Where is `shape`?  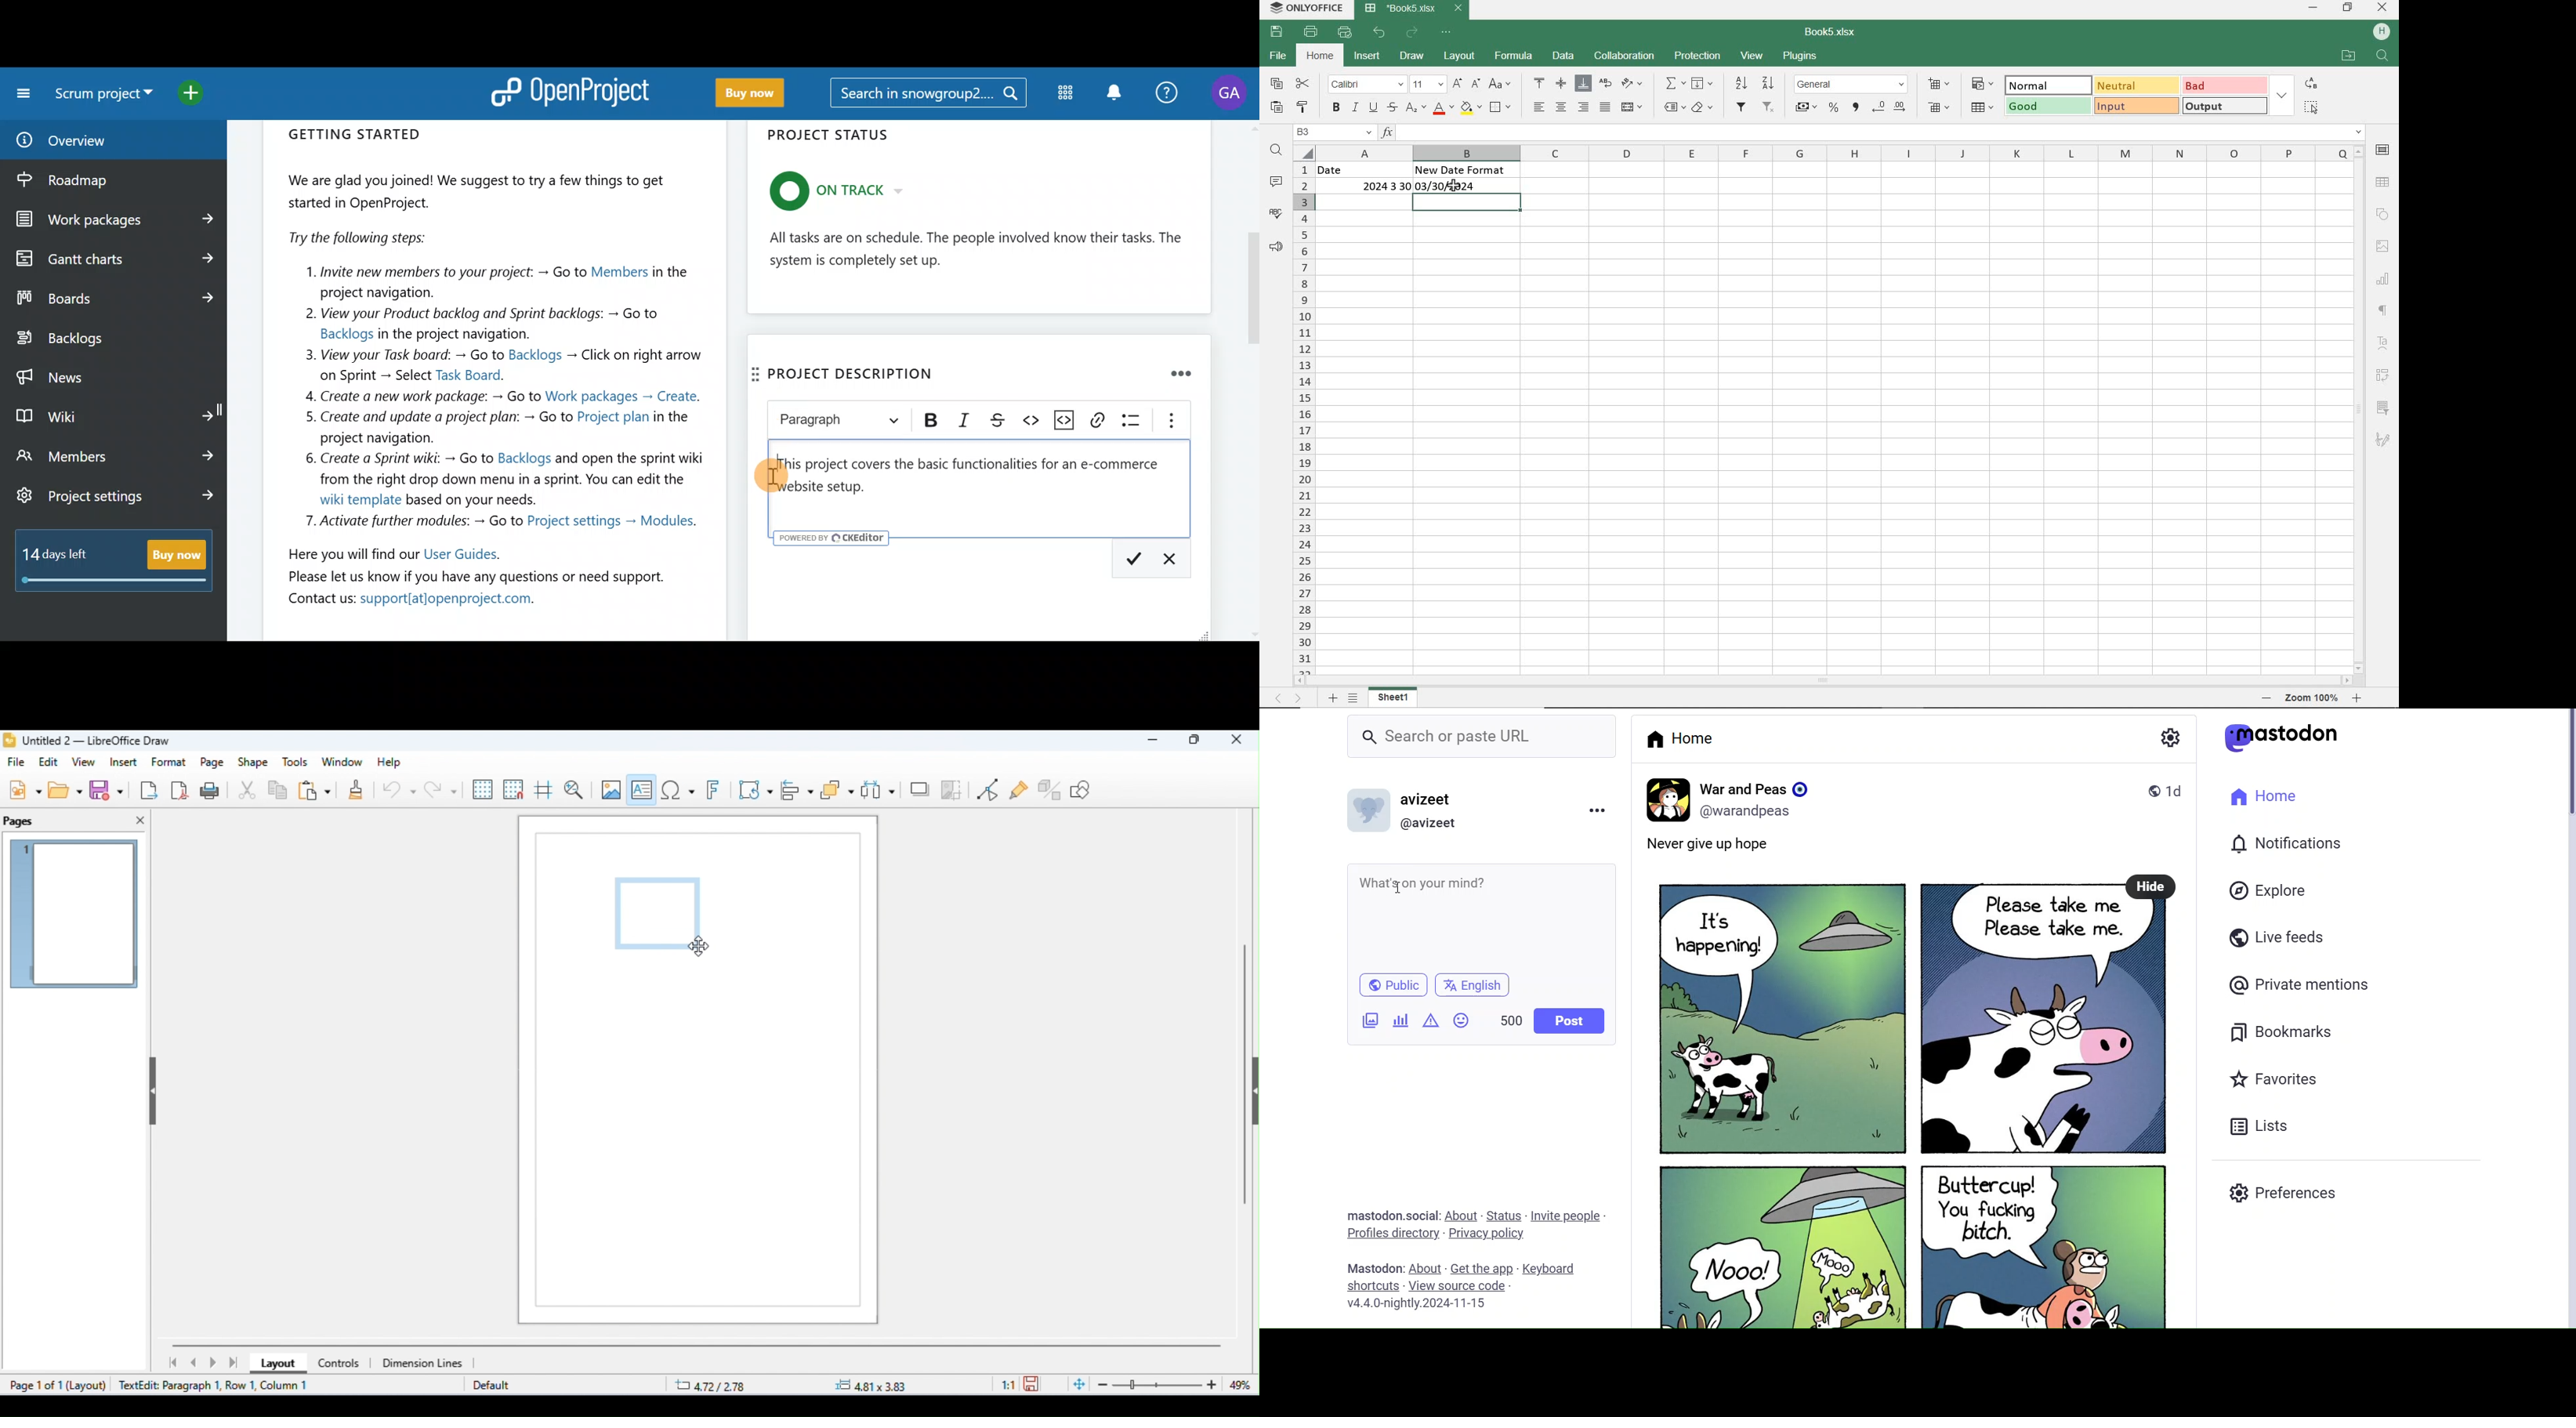
shape is located at coordinates (253, 763).